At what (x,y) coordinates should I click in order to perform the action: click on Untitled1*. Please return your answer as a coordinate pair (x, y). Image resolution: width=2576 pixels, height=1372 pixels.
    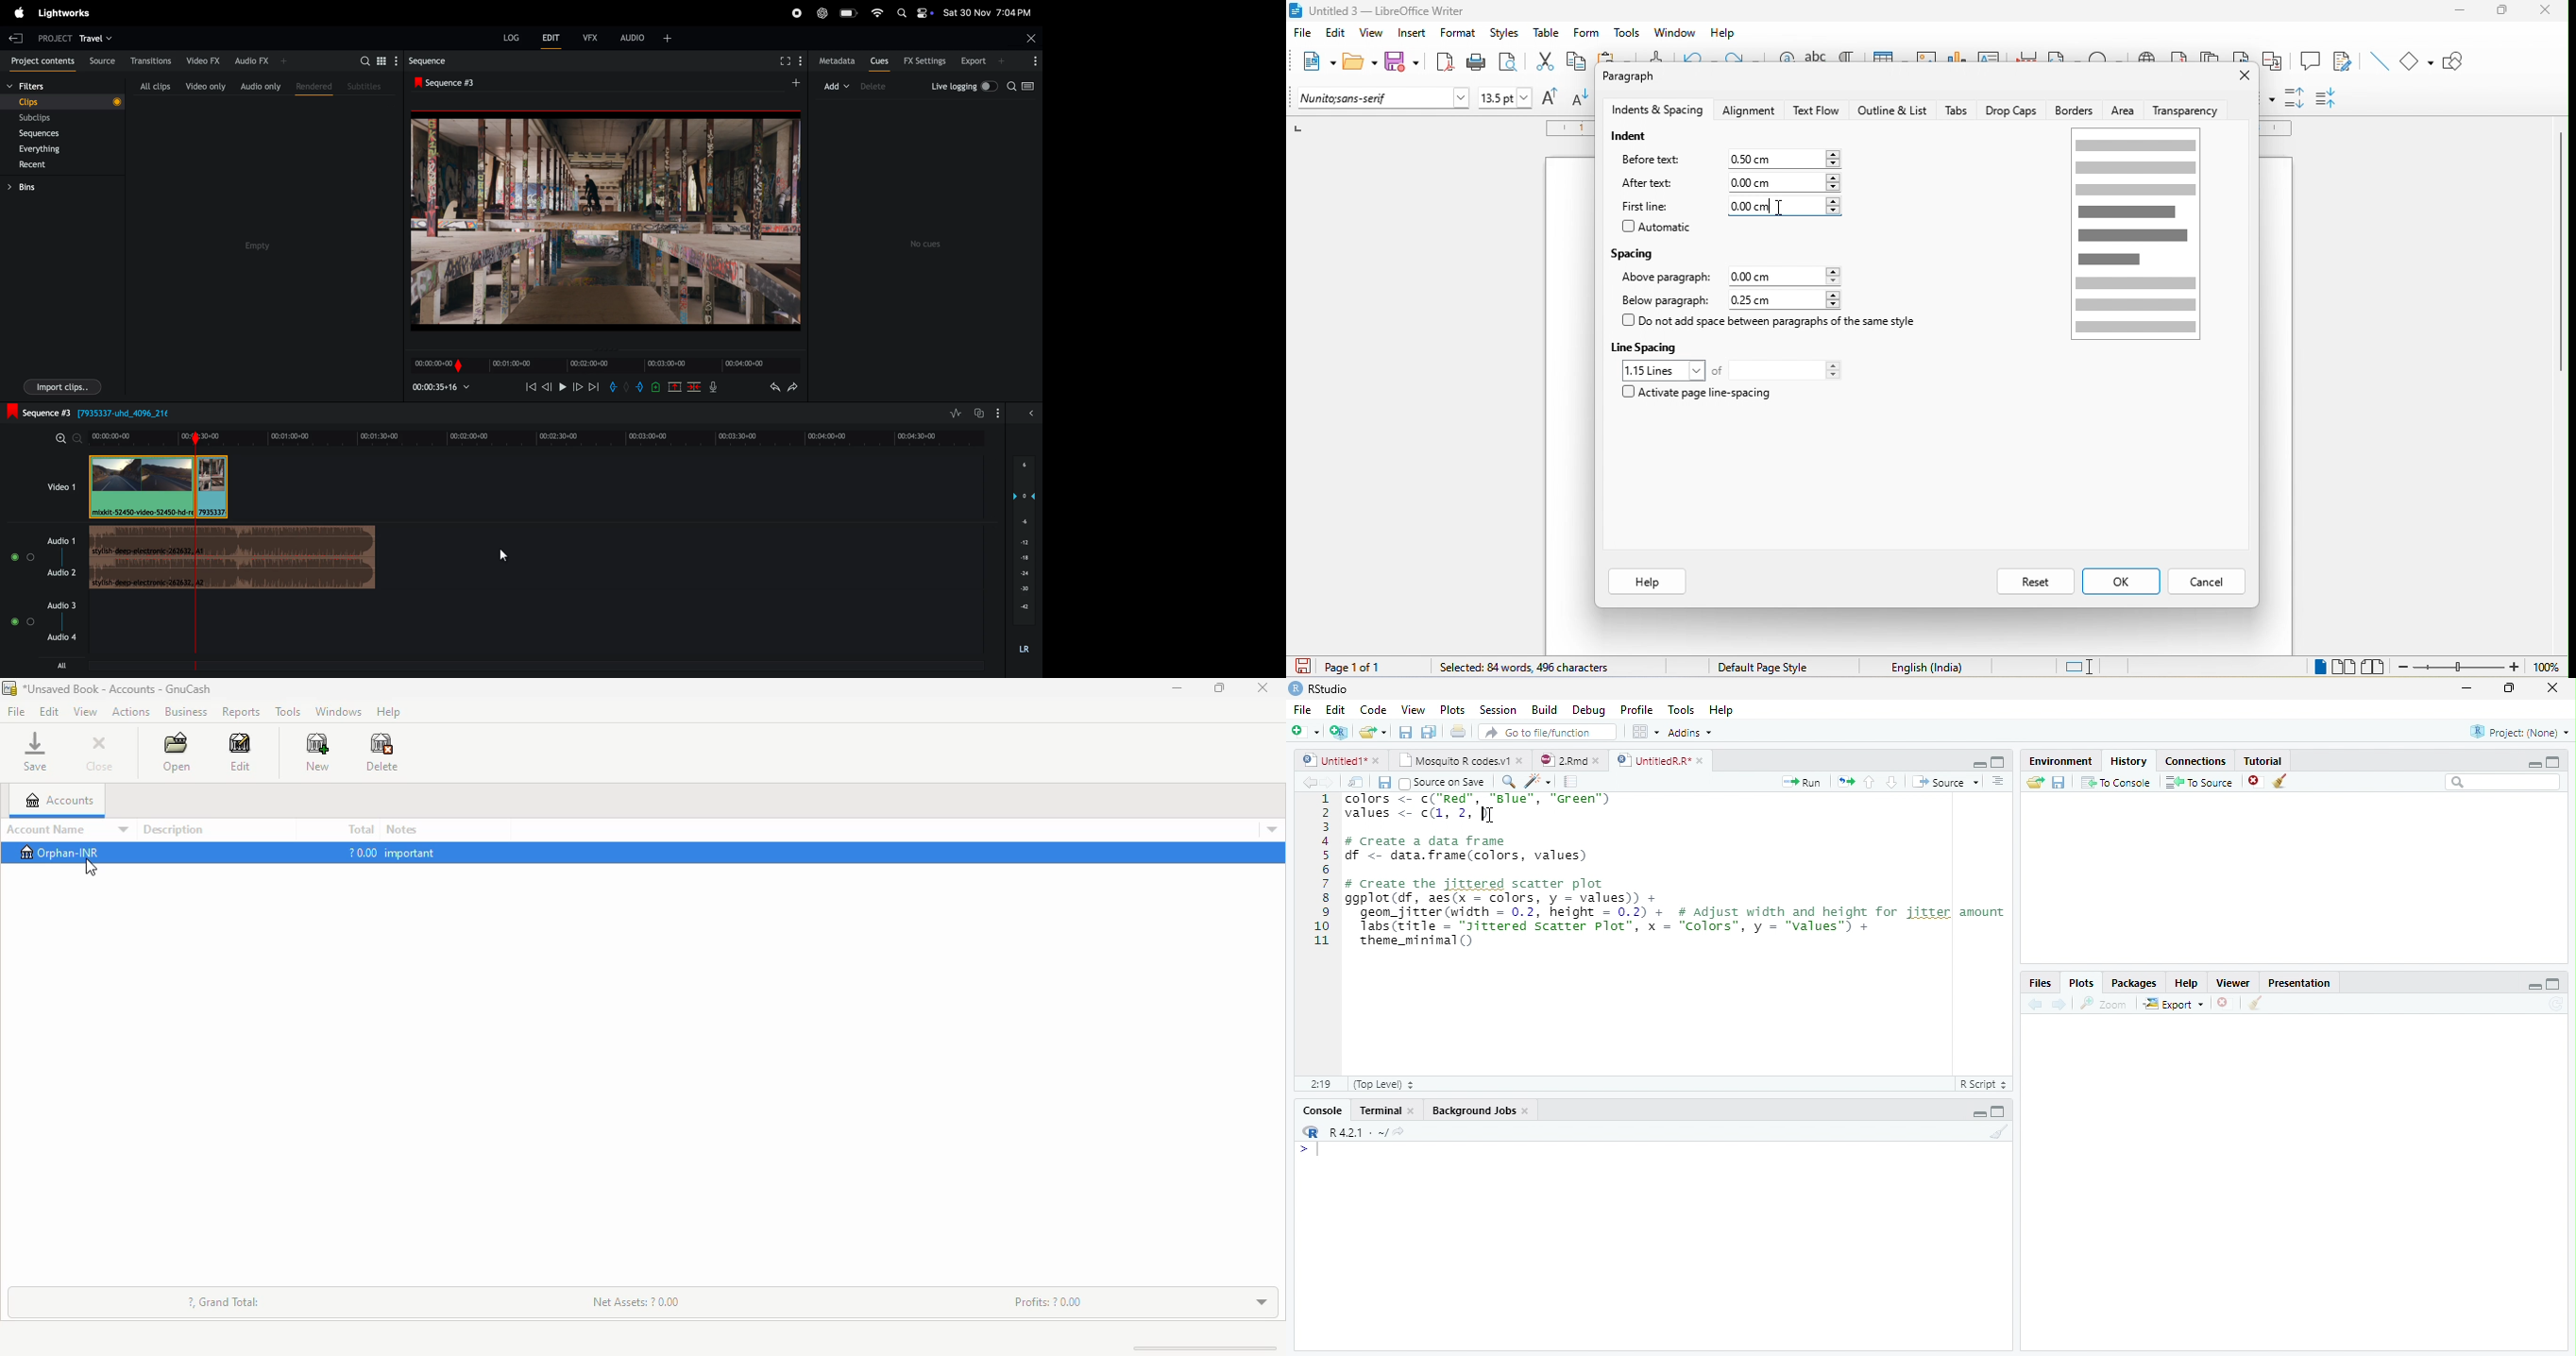
    Looking at the image, I should click on (1333, 761).